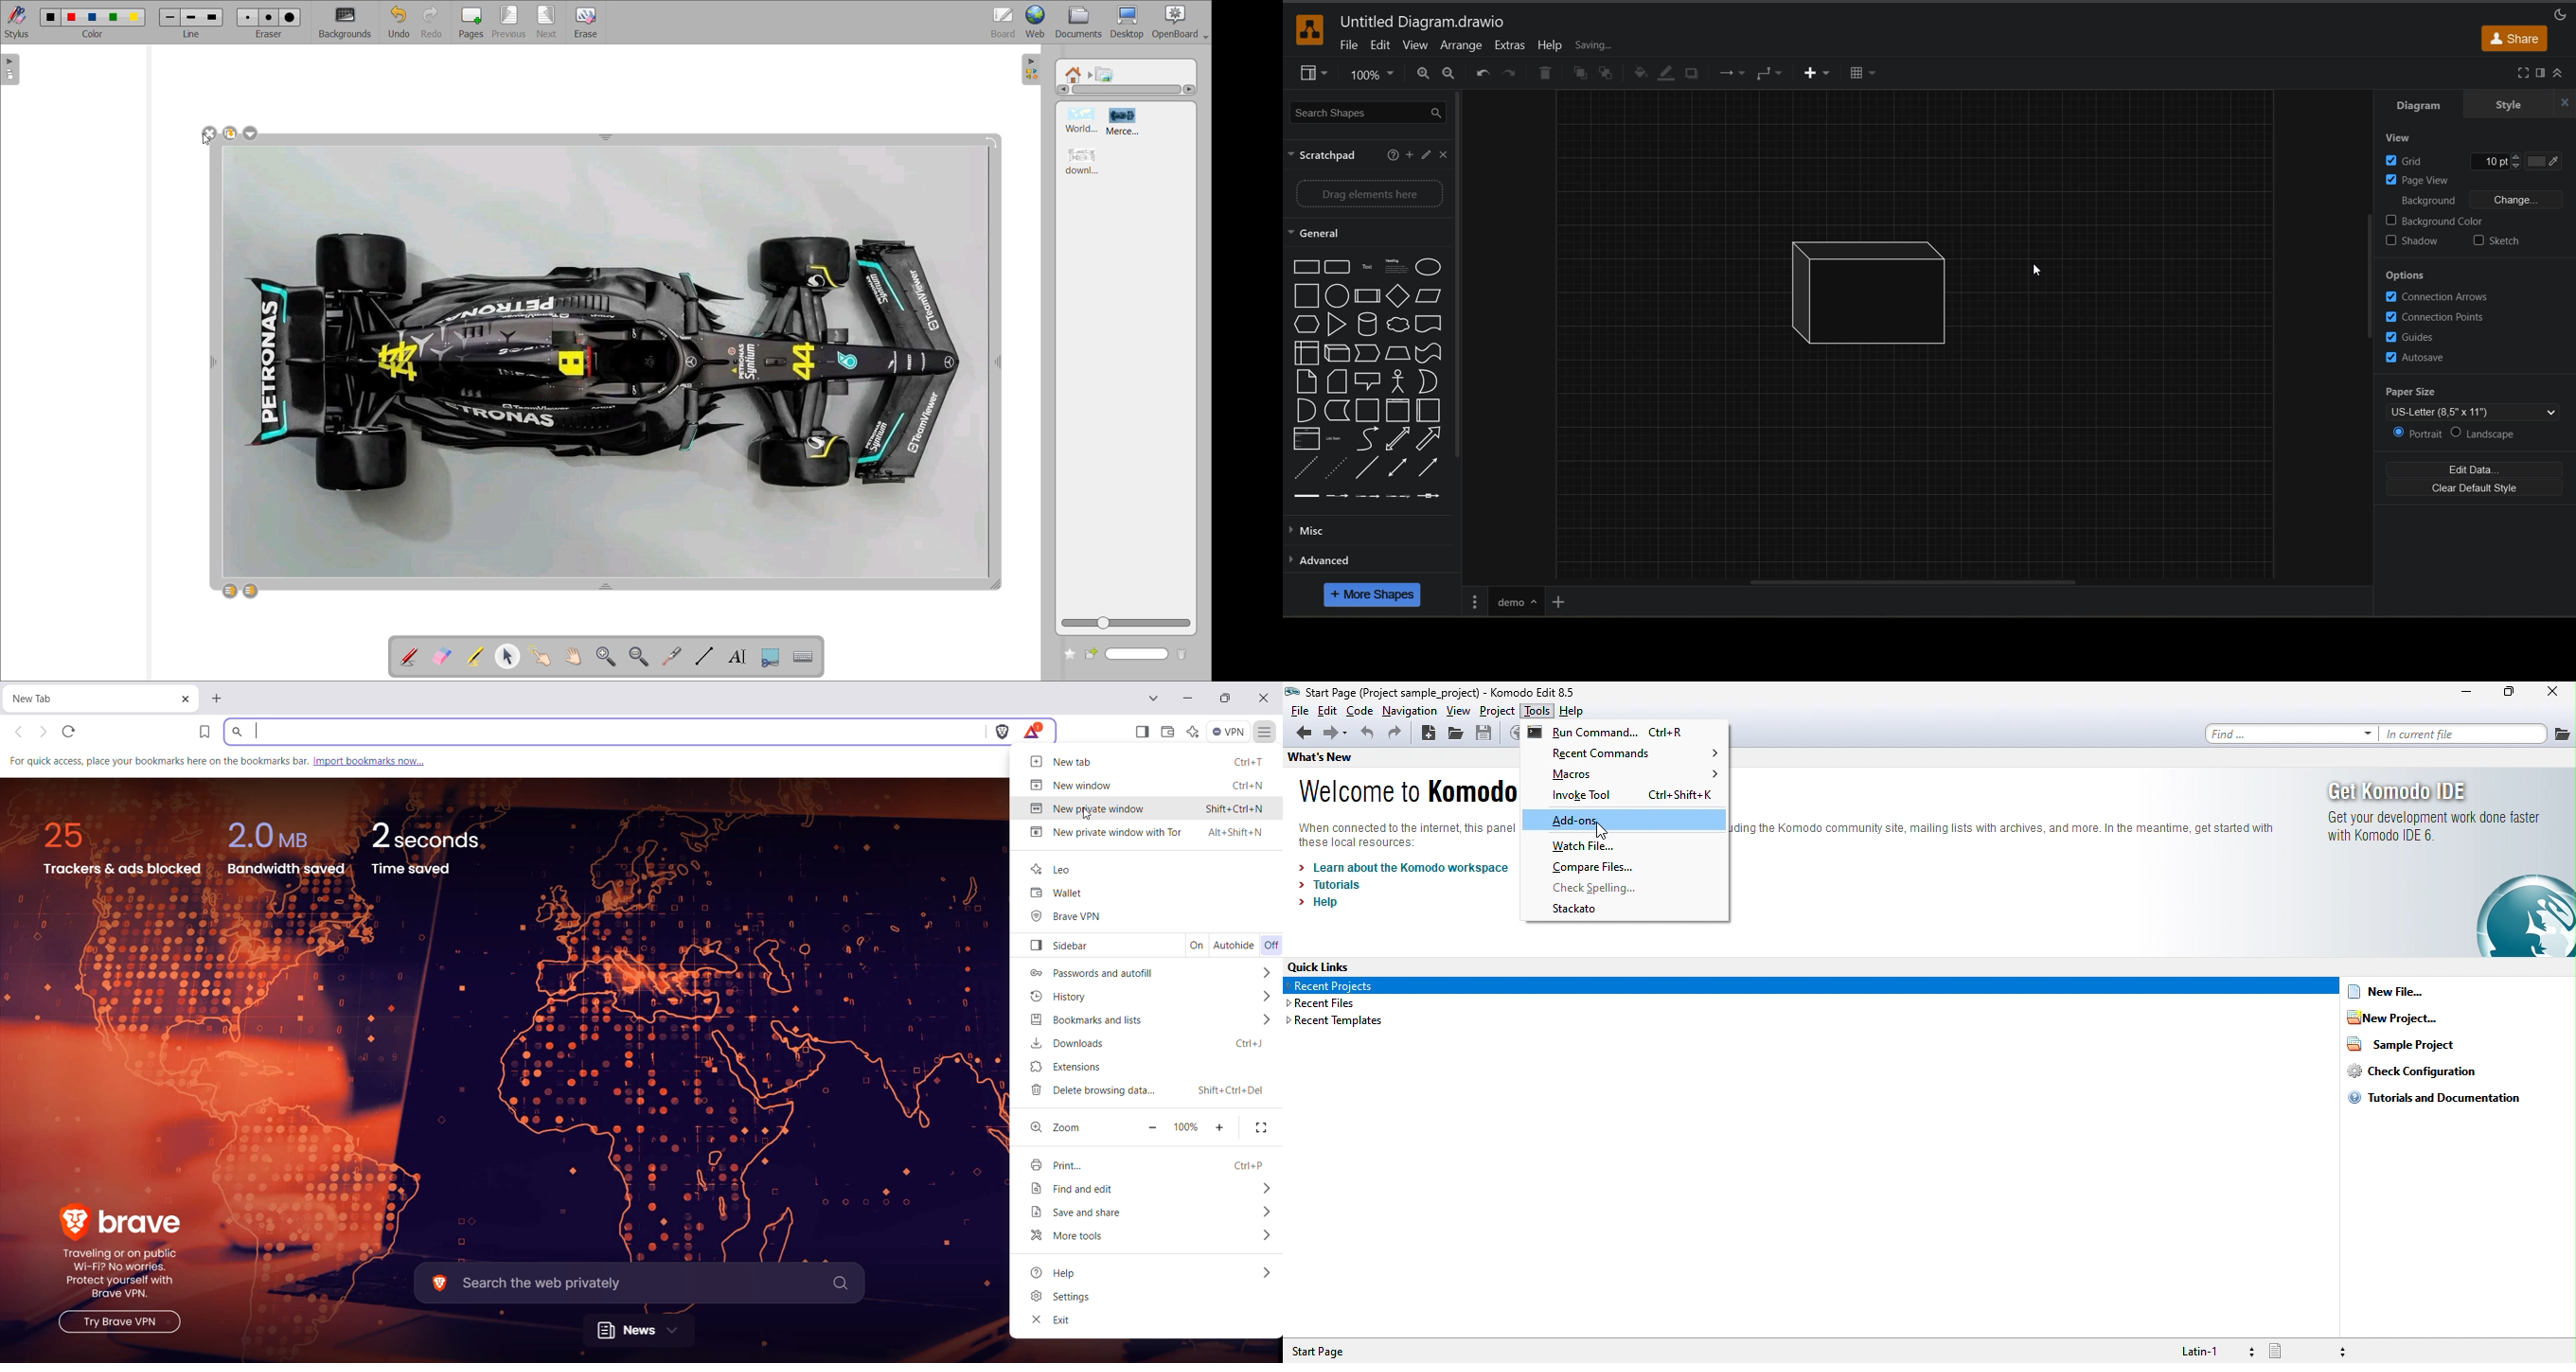  Describe the element at coordinates (1582, 711) in the screenshot. I see `help` at that location.